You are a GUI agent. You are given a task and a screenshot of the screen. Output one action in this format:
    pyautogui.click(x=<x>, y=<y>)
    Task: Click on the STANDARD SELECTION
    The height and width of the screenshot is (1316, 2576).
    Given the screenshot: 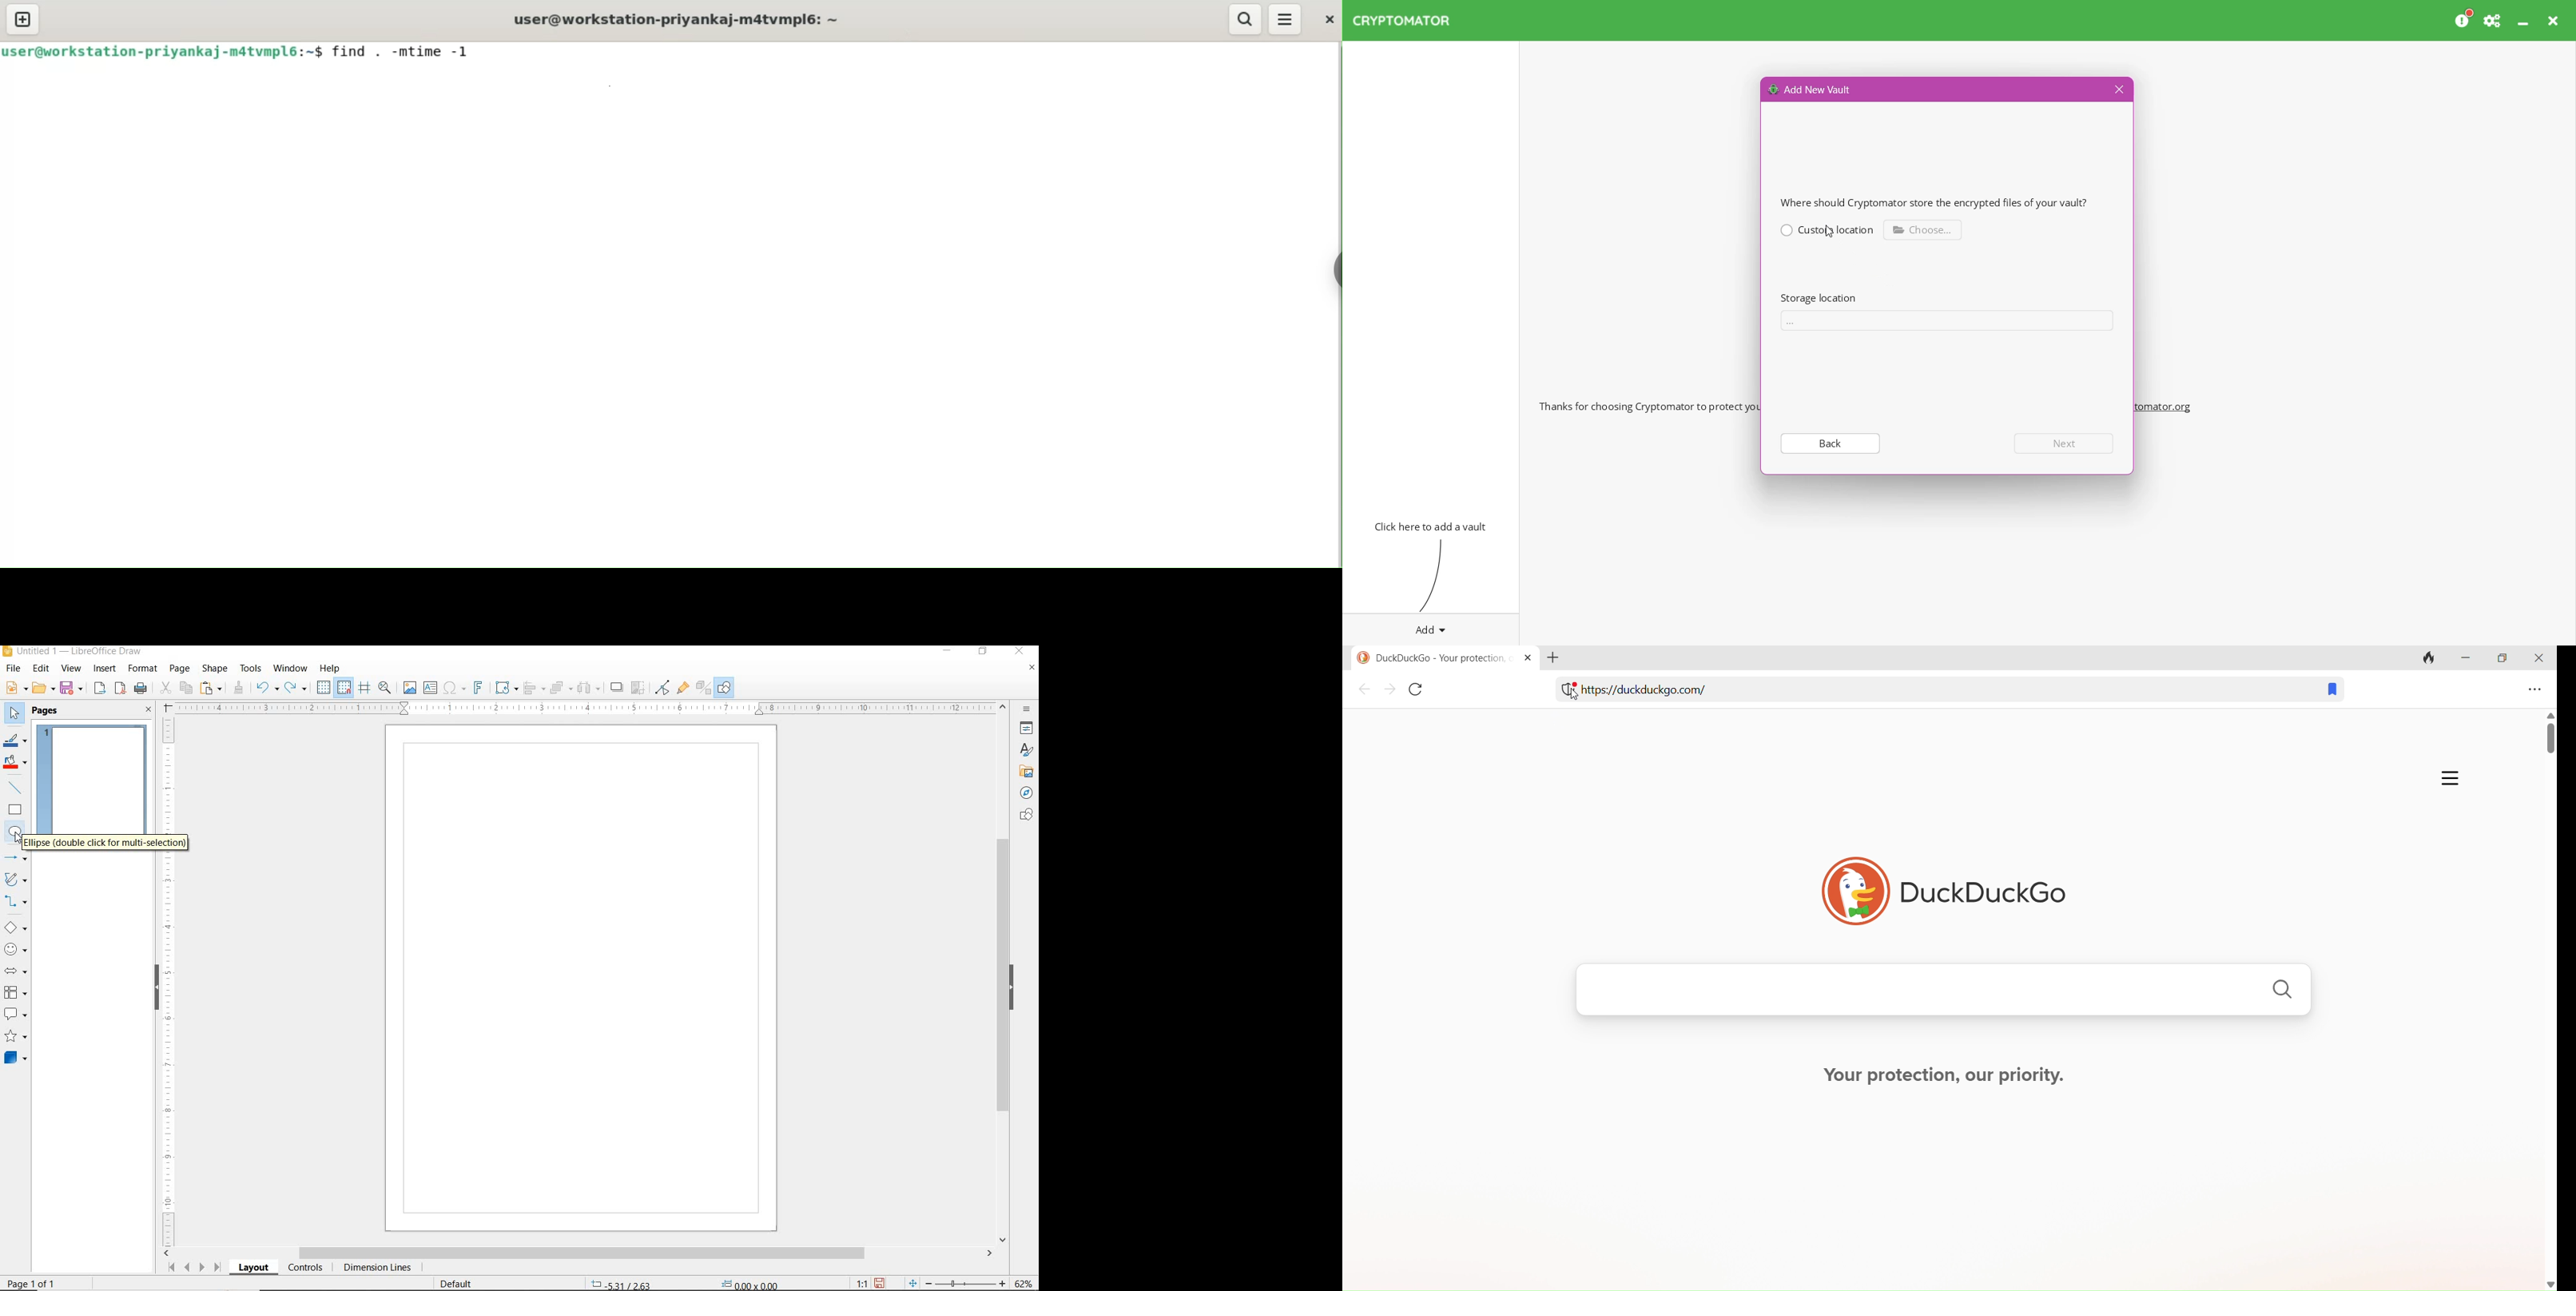 What is the action you would take?
    pyautogui.click(x=685, y=1280)
    